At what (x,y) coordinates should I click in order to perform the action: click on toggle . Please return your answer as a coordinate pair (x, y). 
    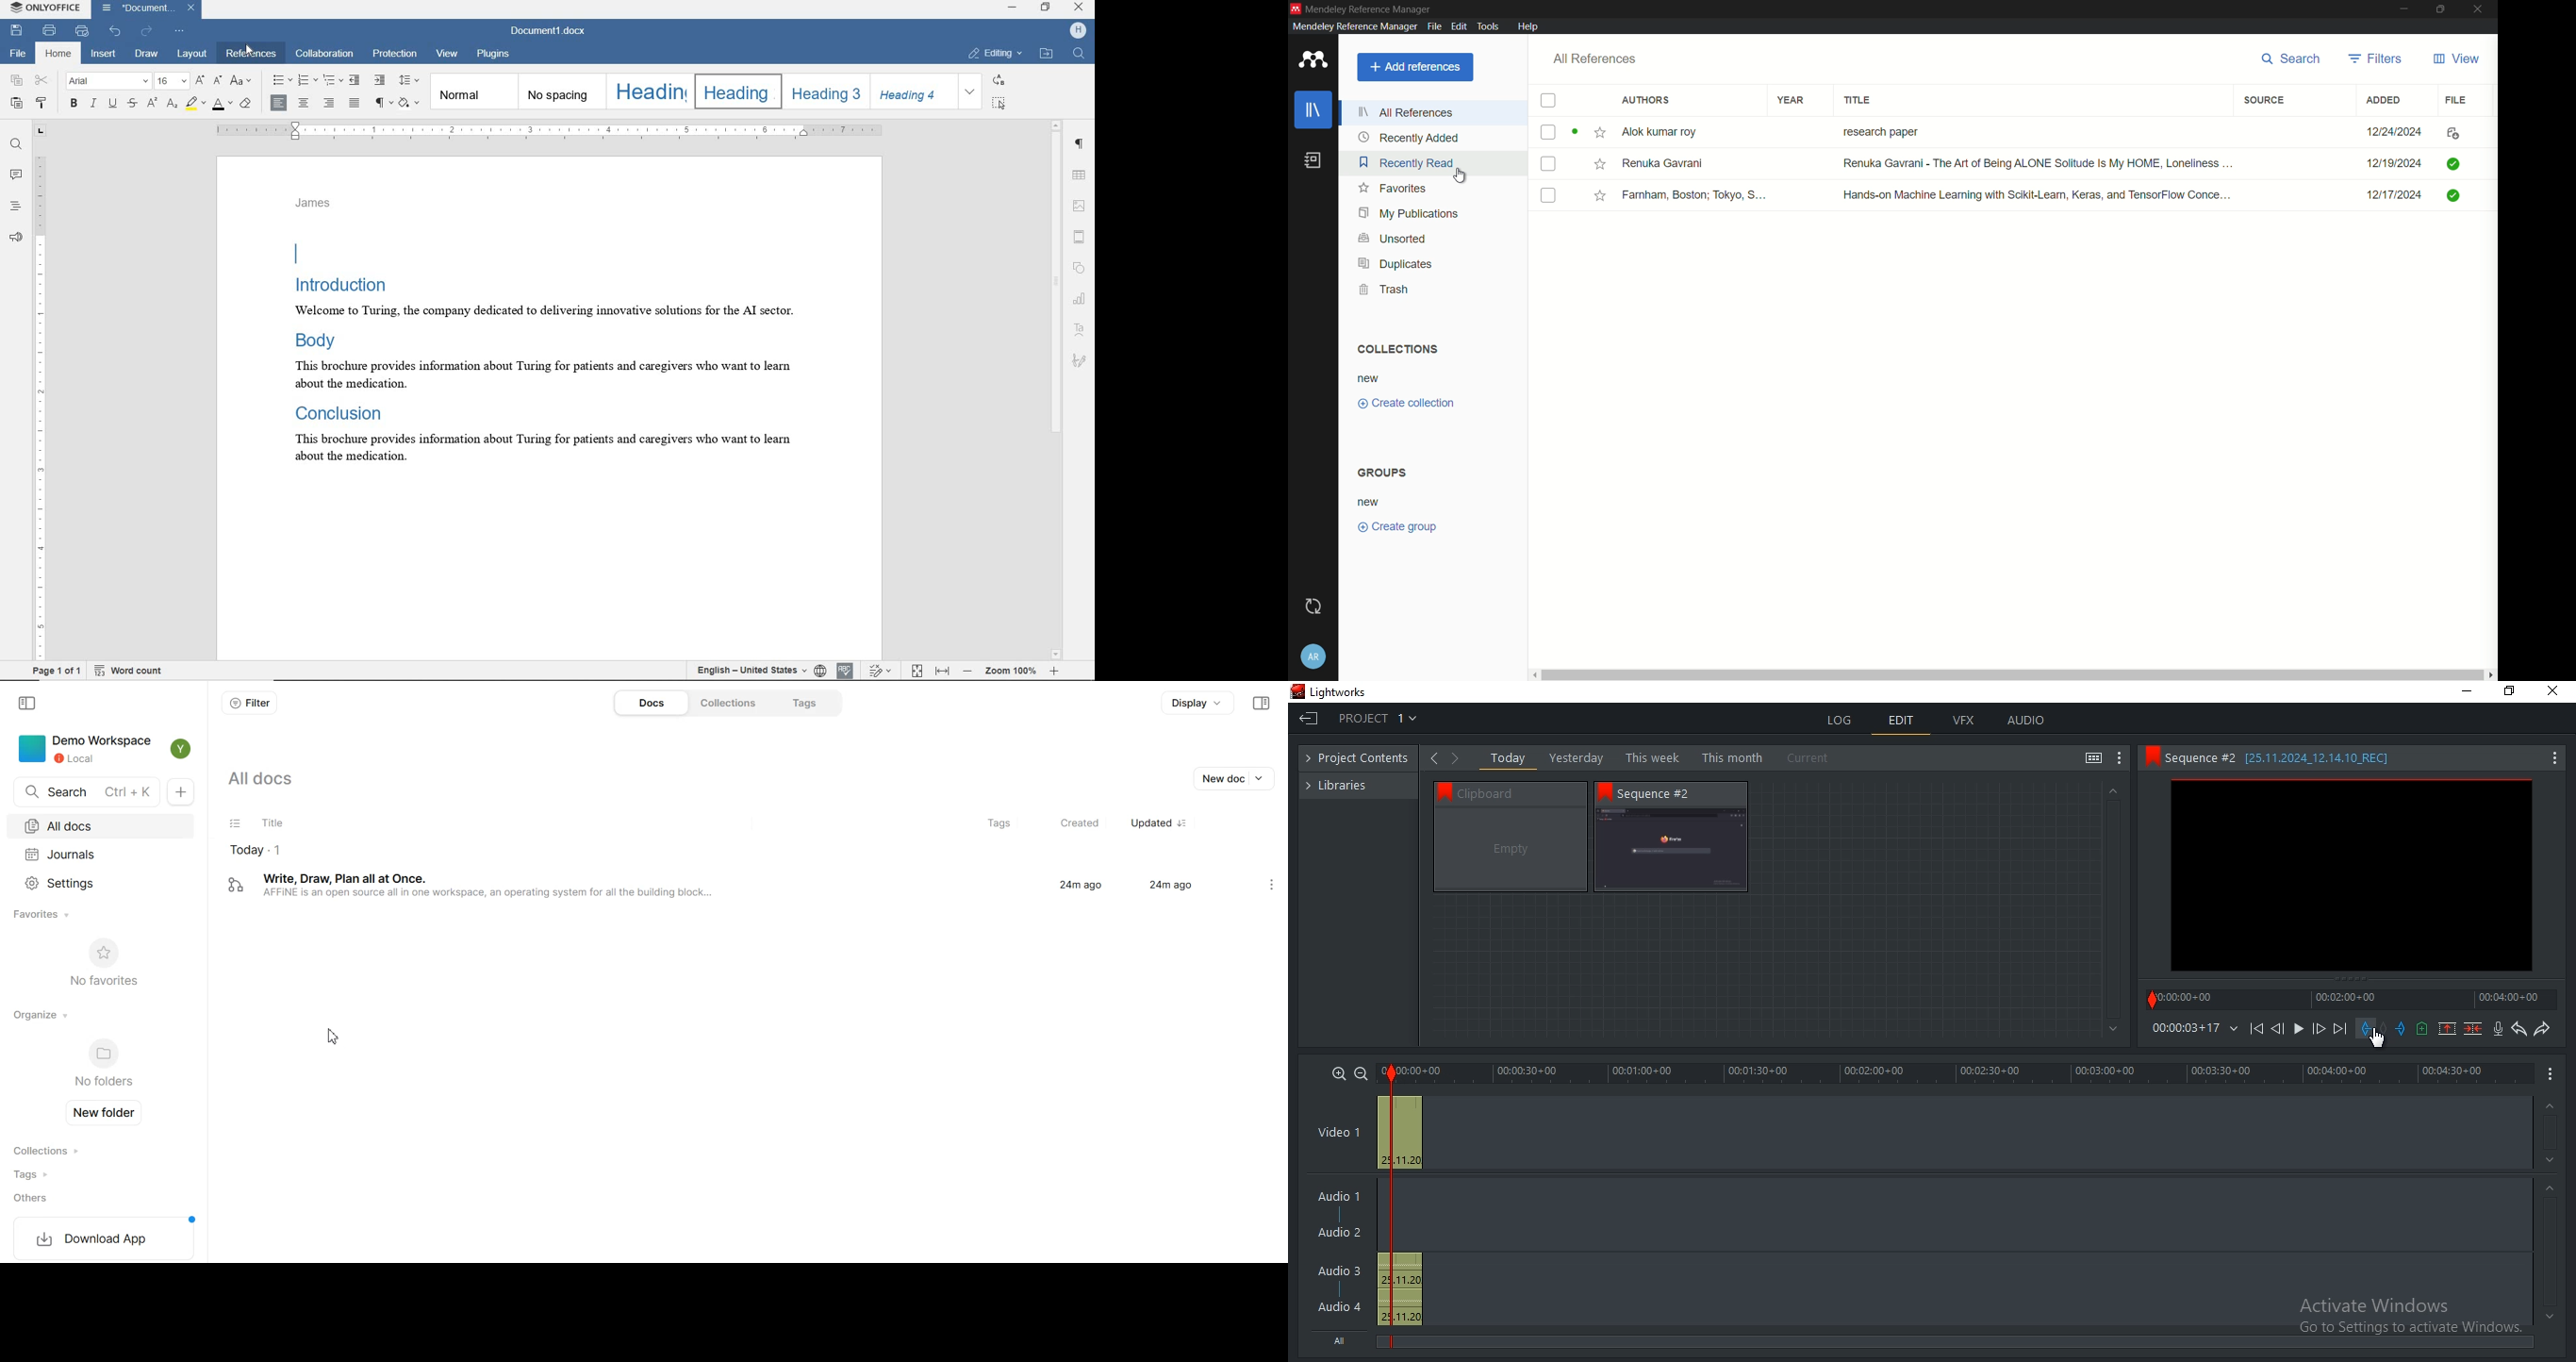
    Looking at the image, I should click on (2093, 759).